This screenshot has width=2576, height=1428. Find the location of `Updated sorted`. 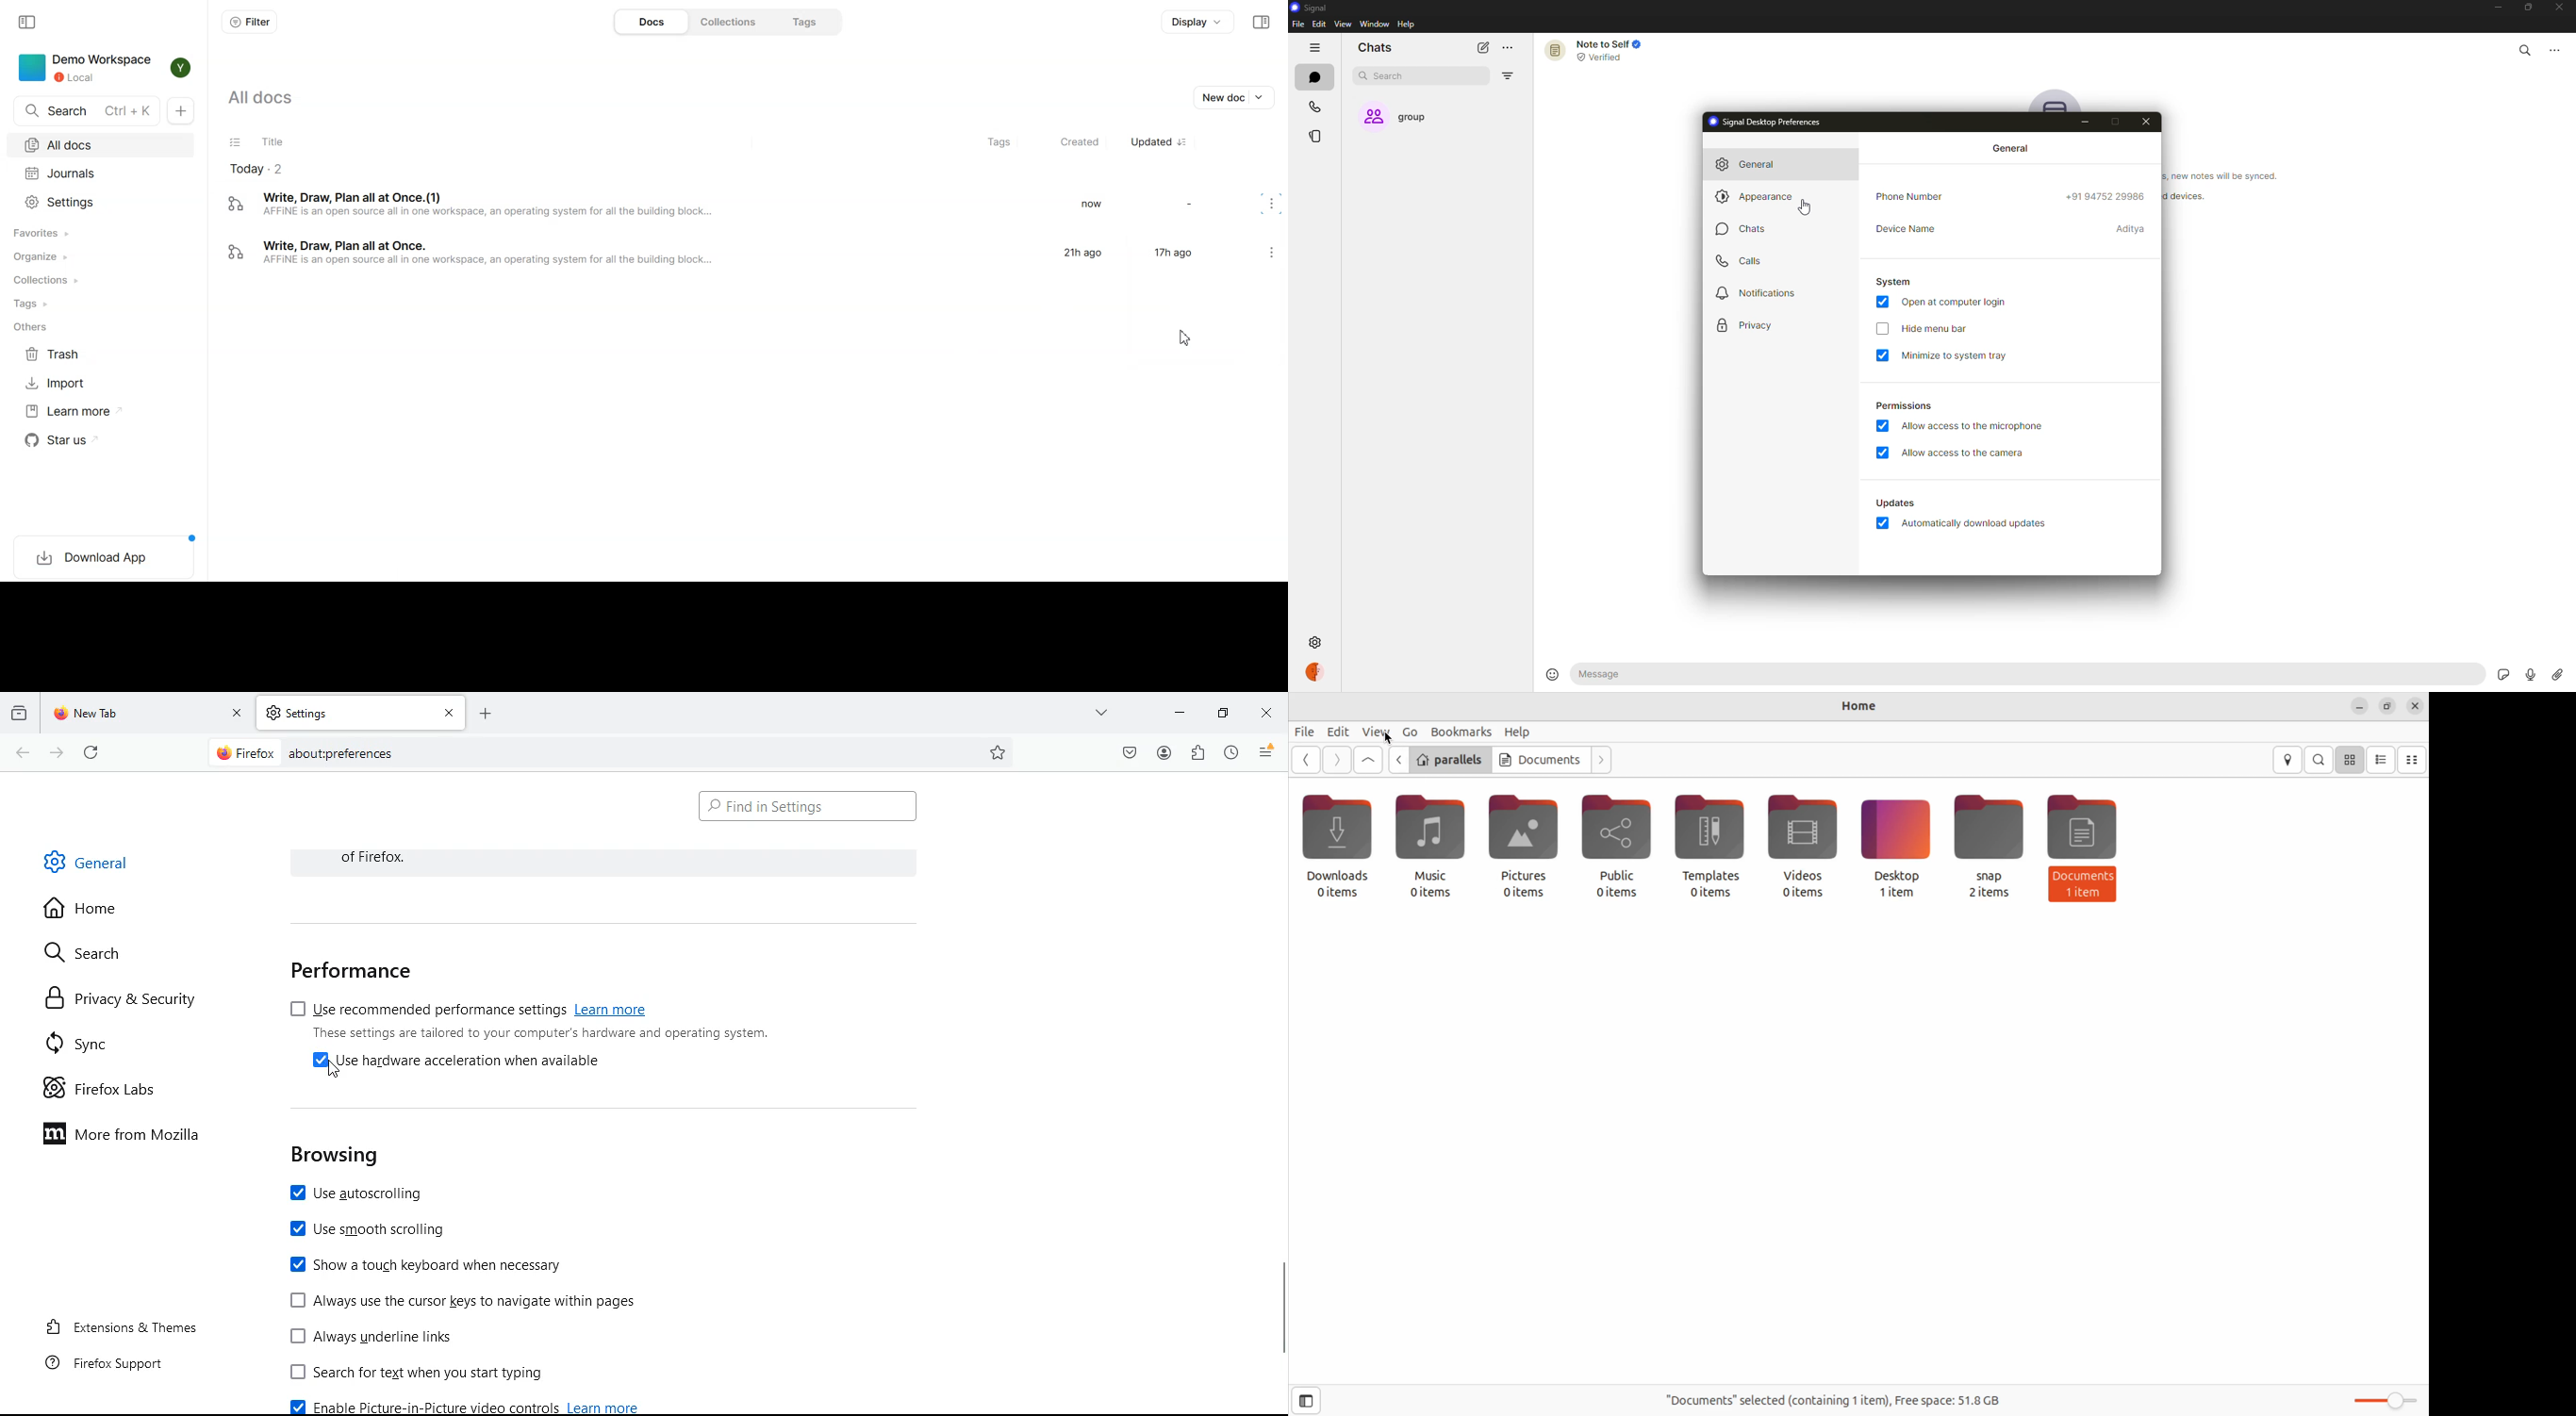

Updated sorted is located at coordinates (1161, 142).